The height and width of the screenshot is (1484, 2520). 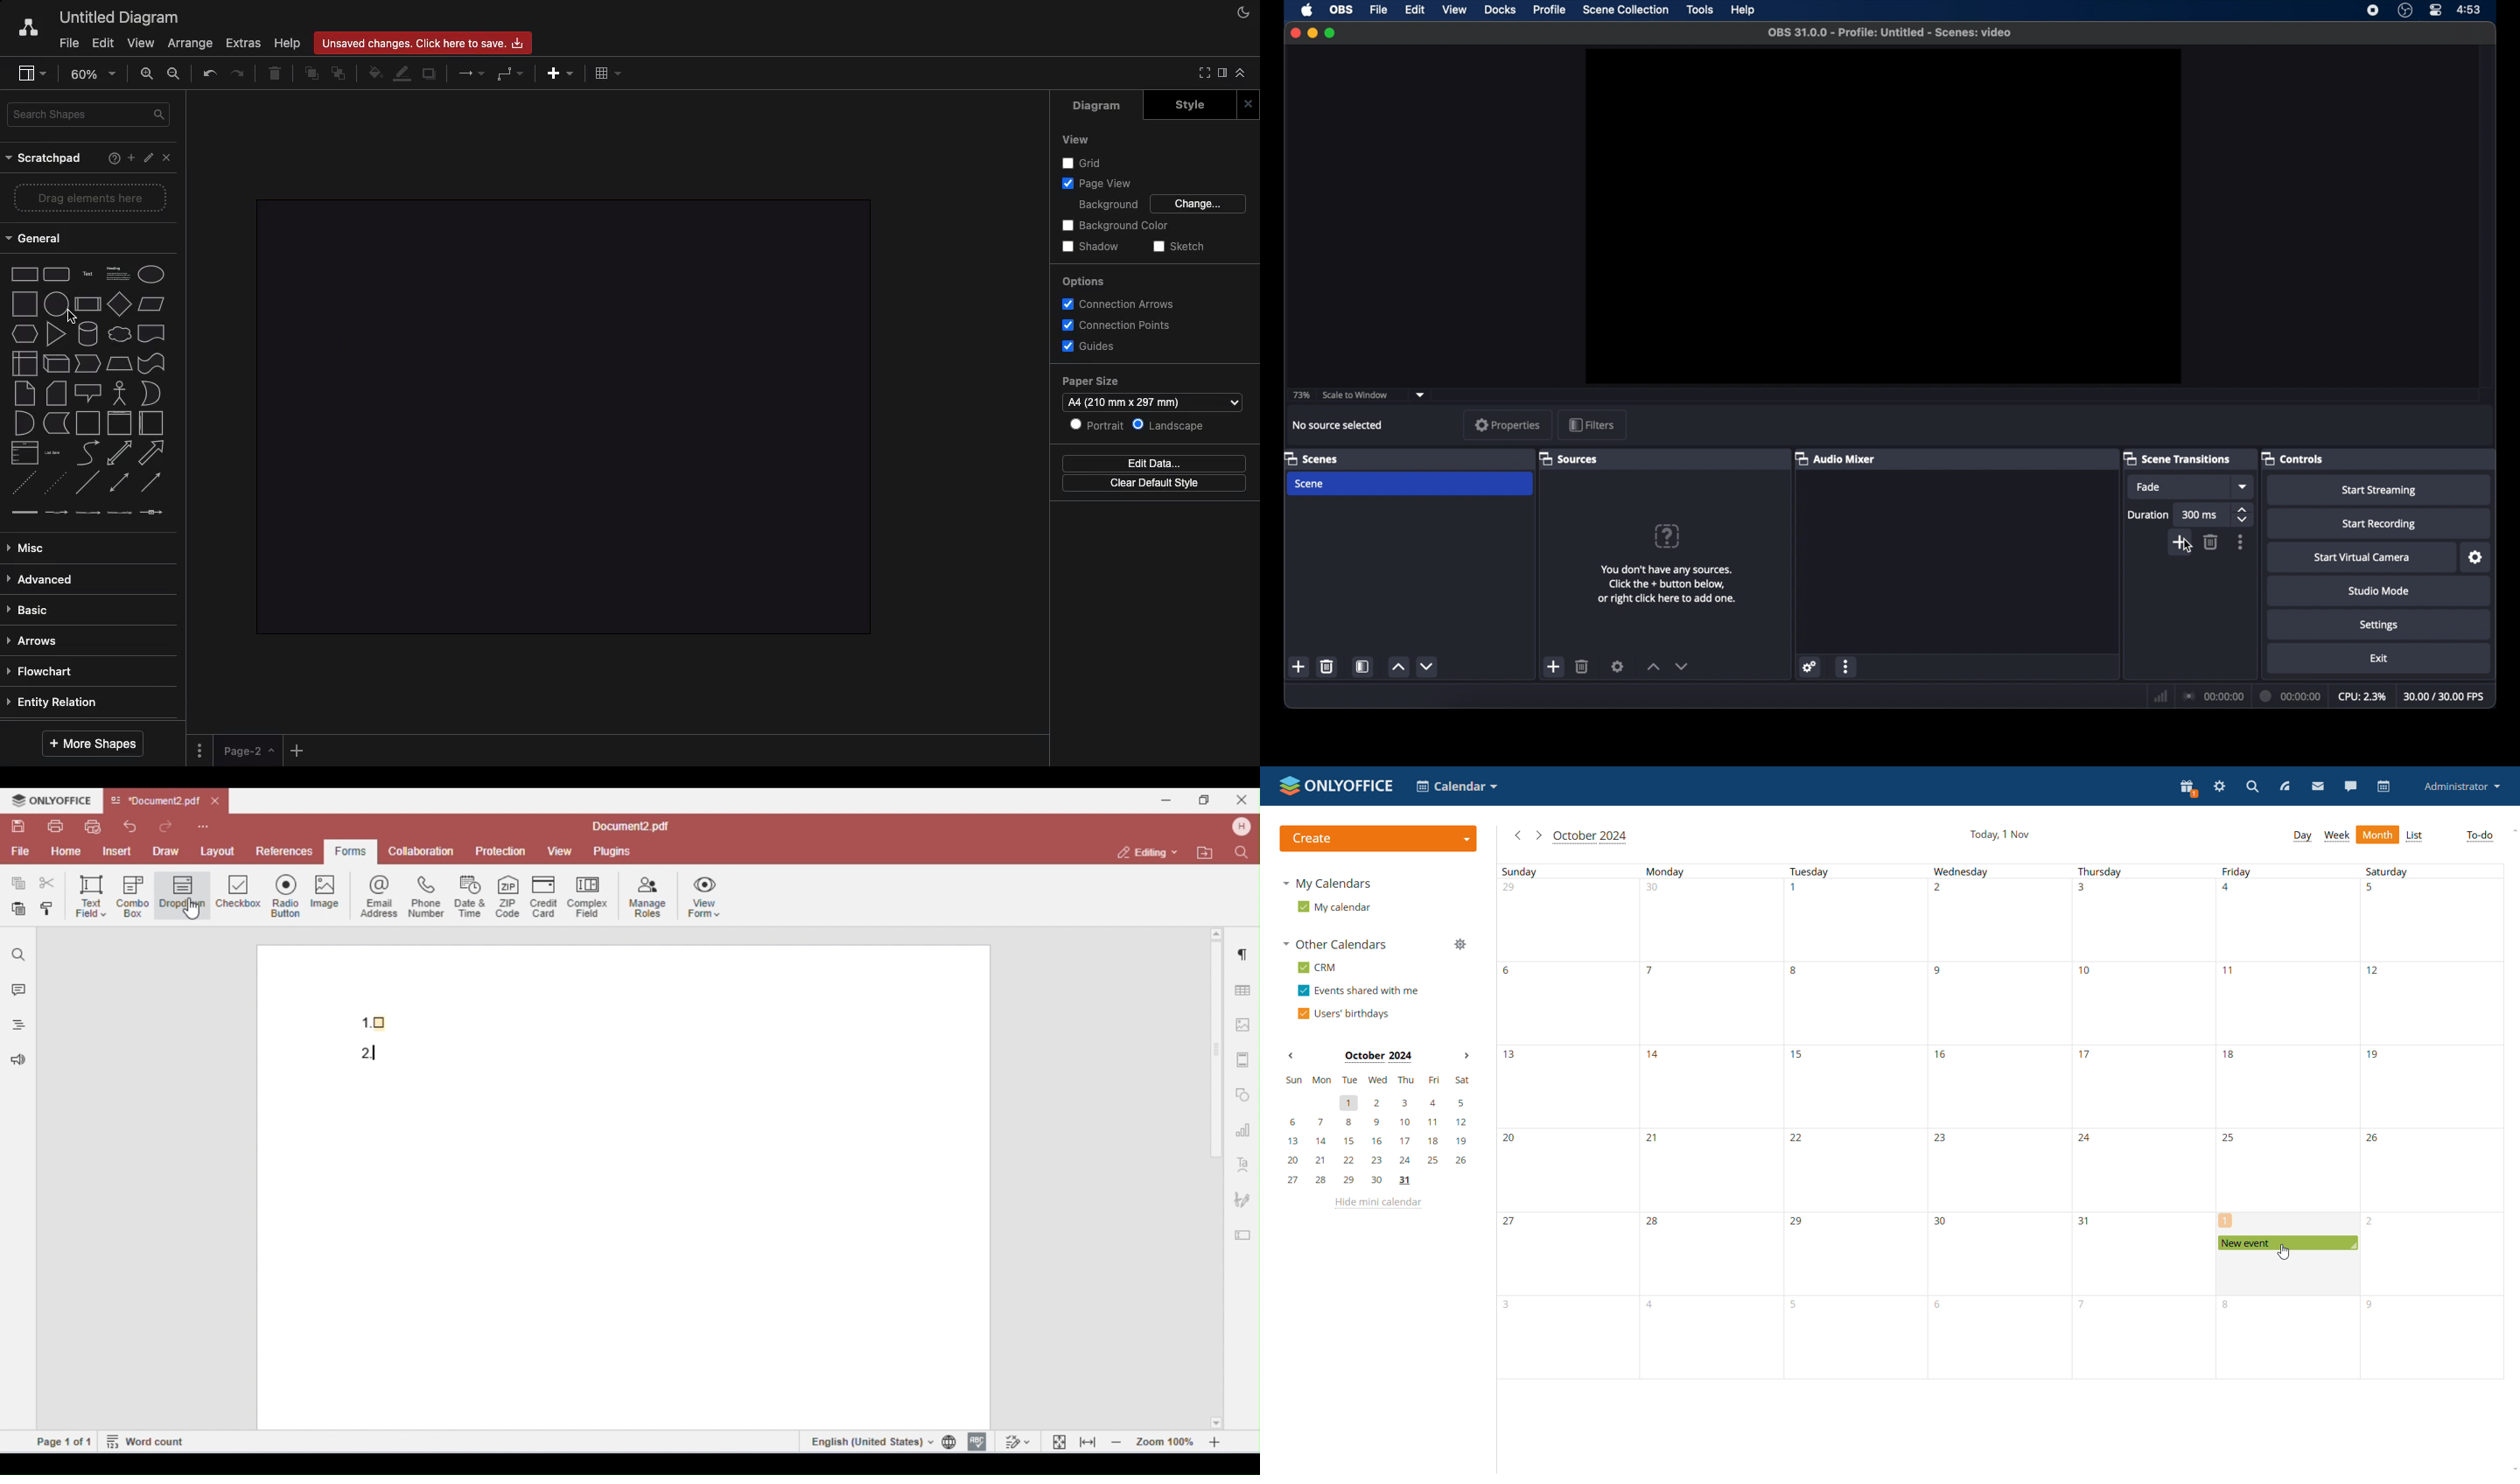 What do you see at coordinates (36, 422) in the screenshot?
I see `Shapes` at bounding box center [36, 422].